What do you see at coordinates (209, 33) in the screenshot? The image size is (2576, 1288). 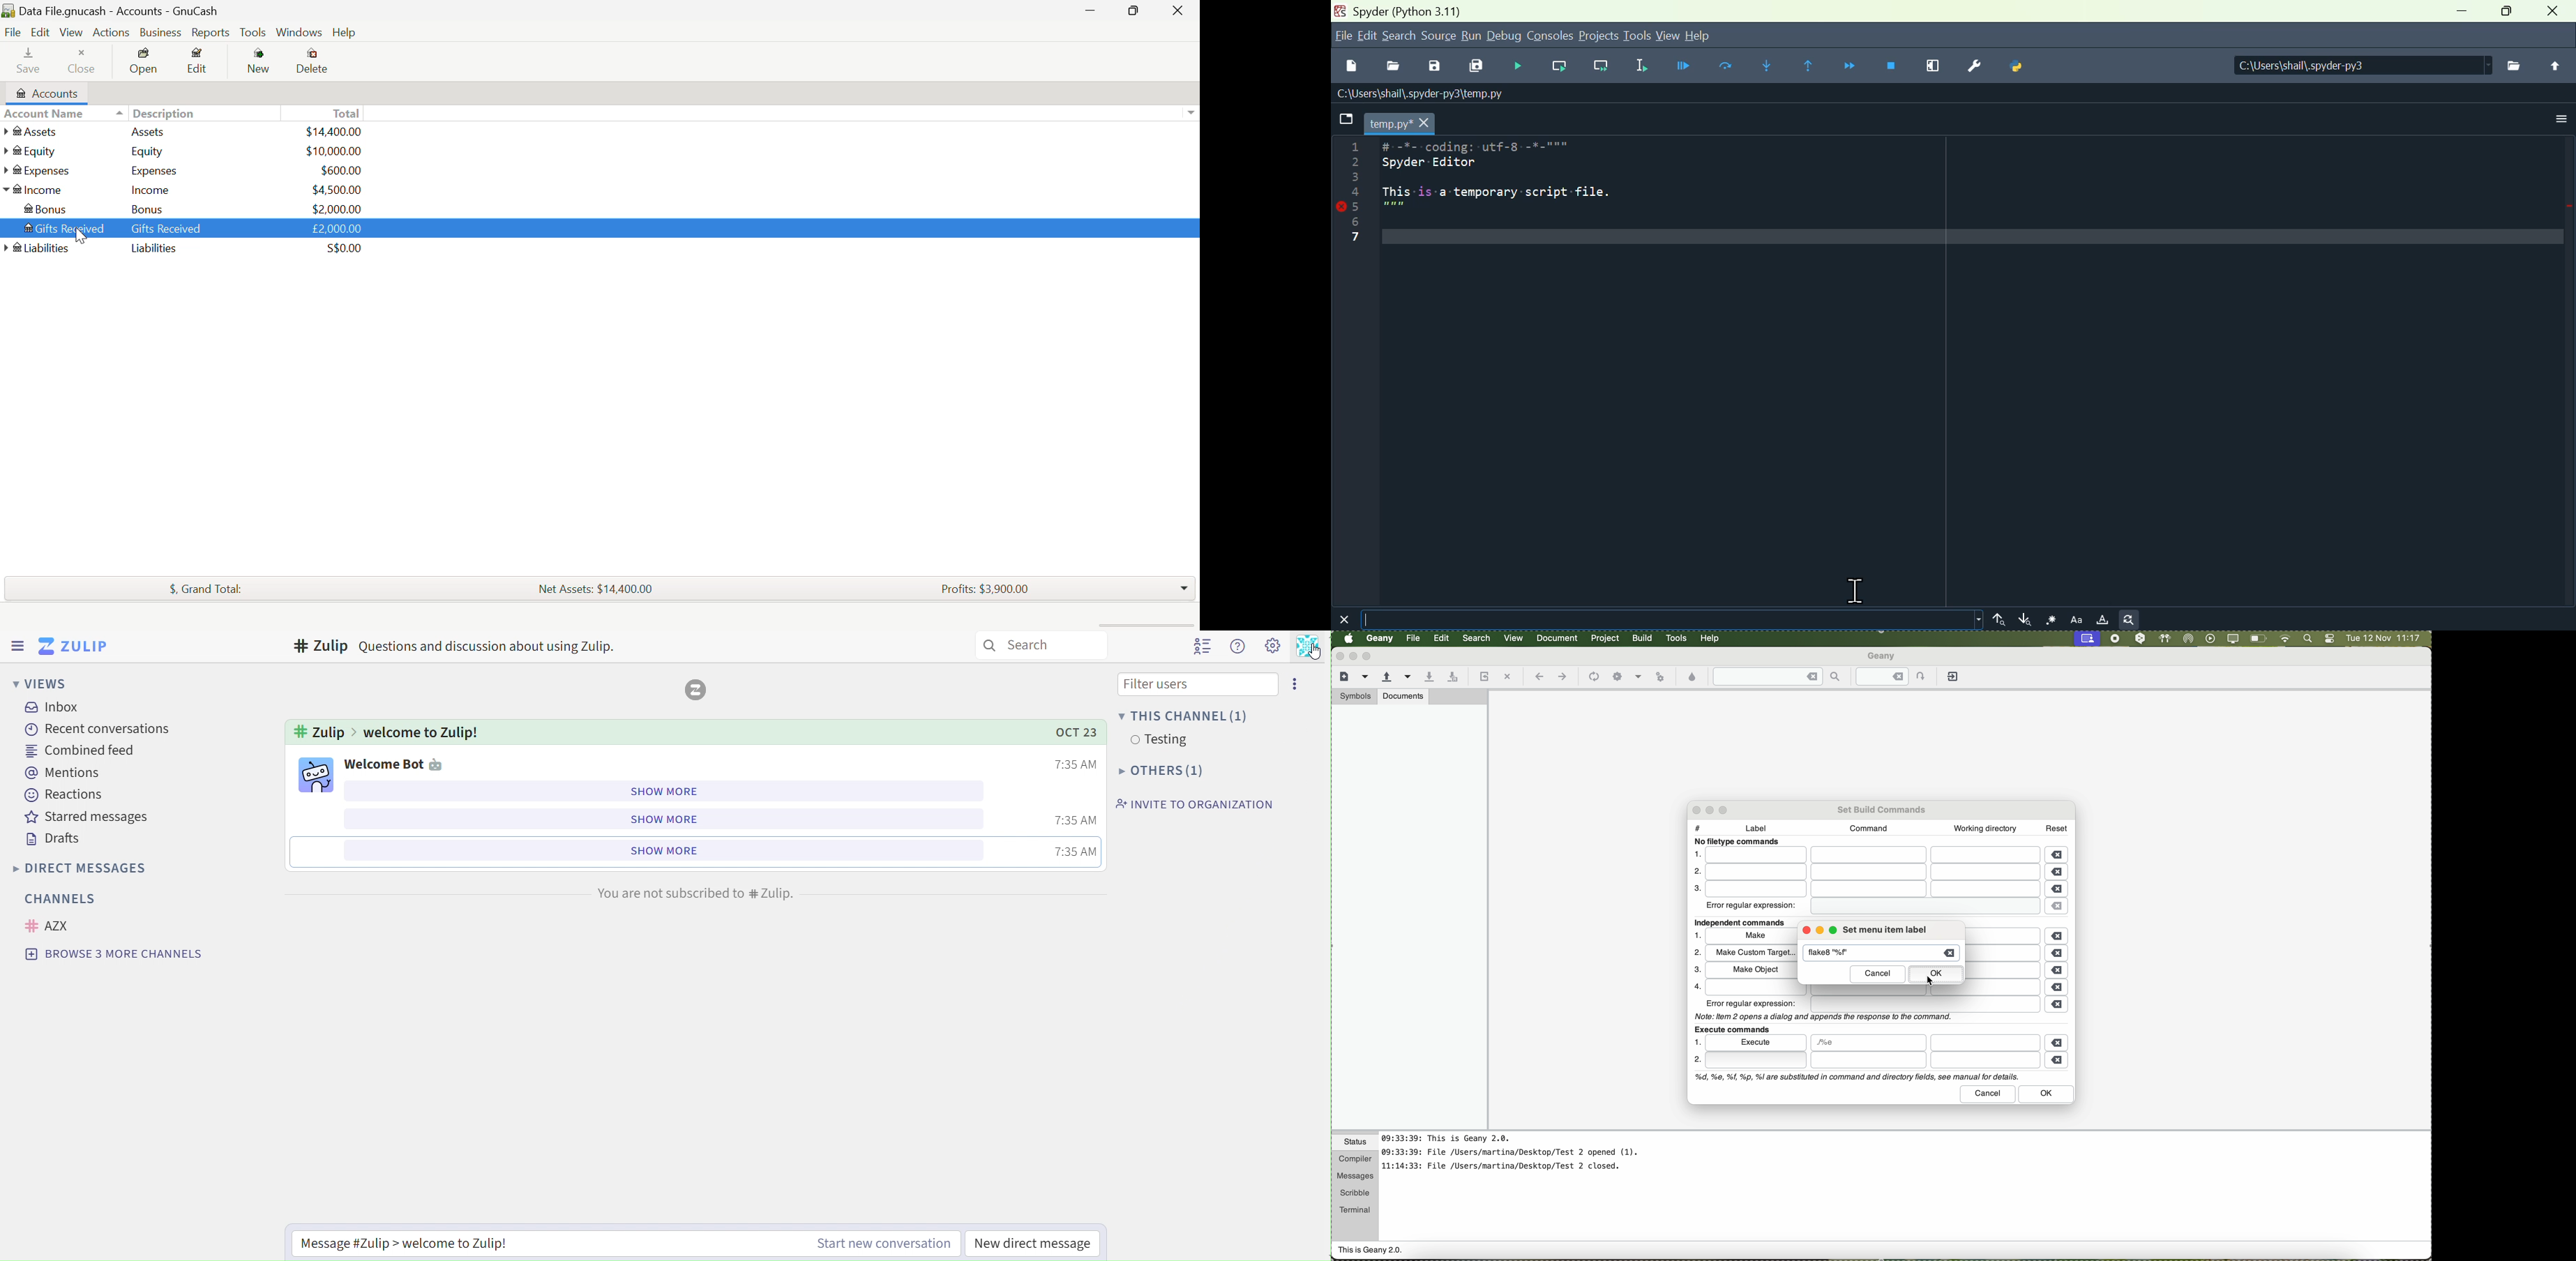 I see `Reports` at bounding box center [209, 33].